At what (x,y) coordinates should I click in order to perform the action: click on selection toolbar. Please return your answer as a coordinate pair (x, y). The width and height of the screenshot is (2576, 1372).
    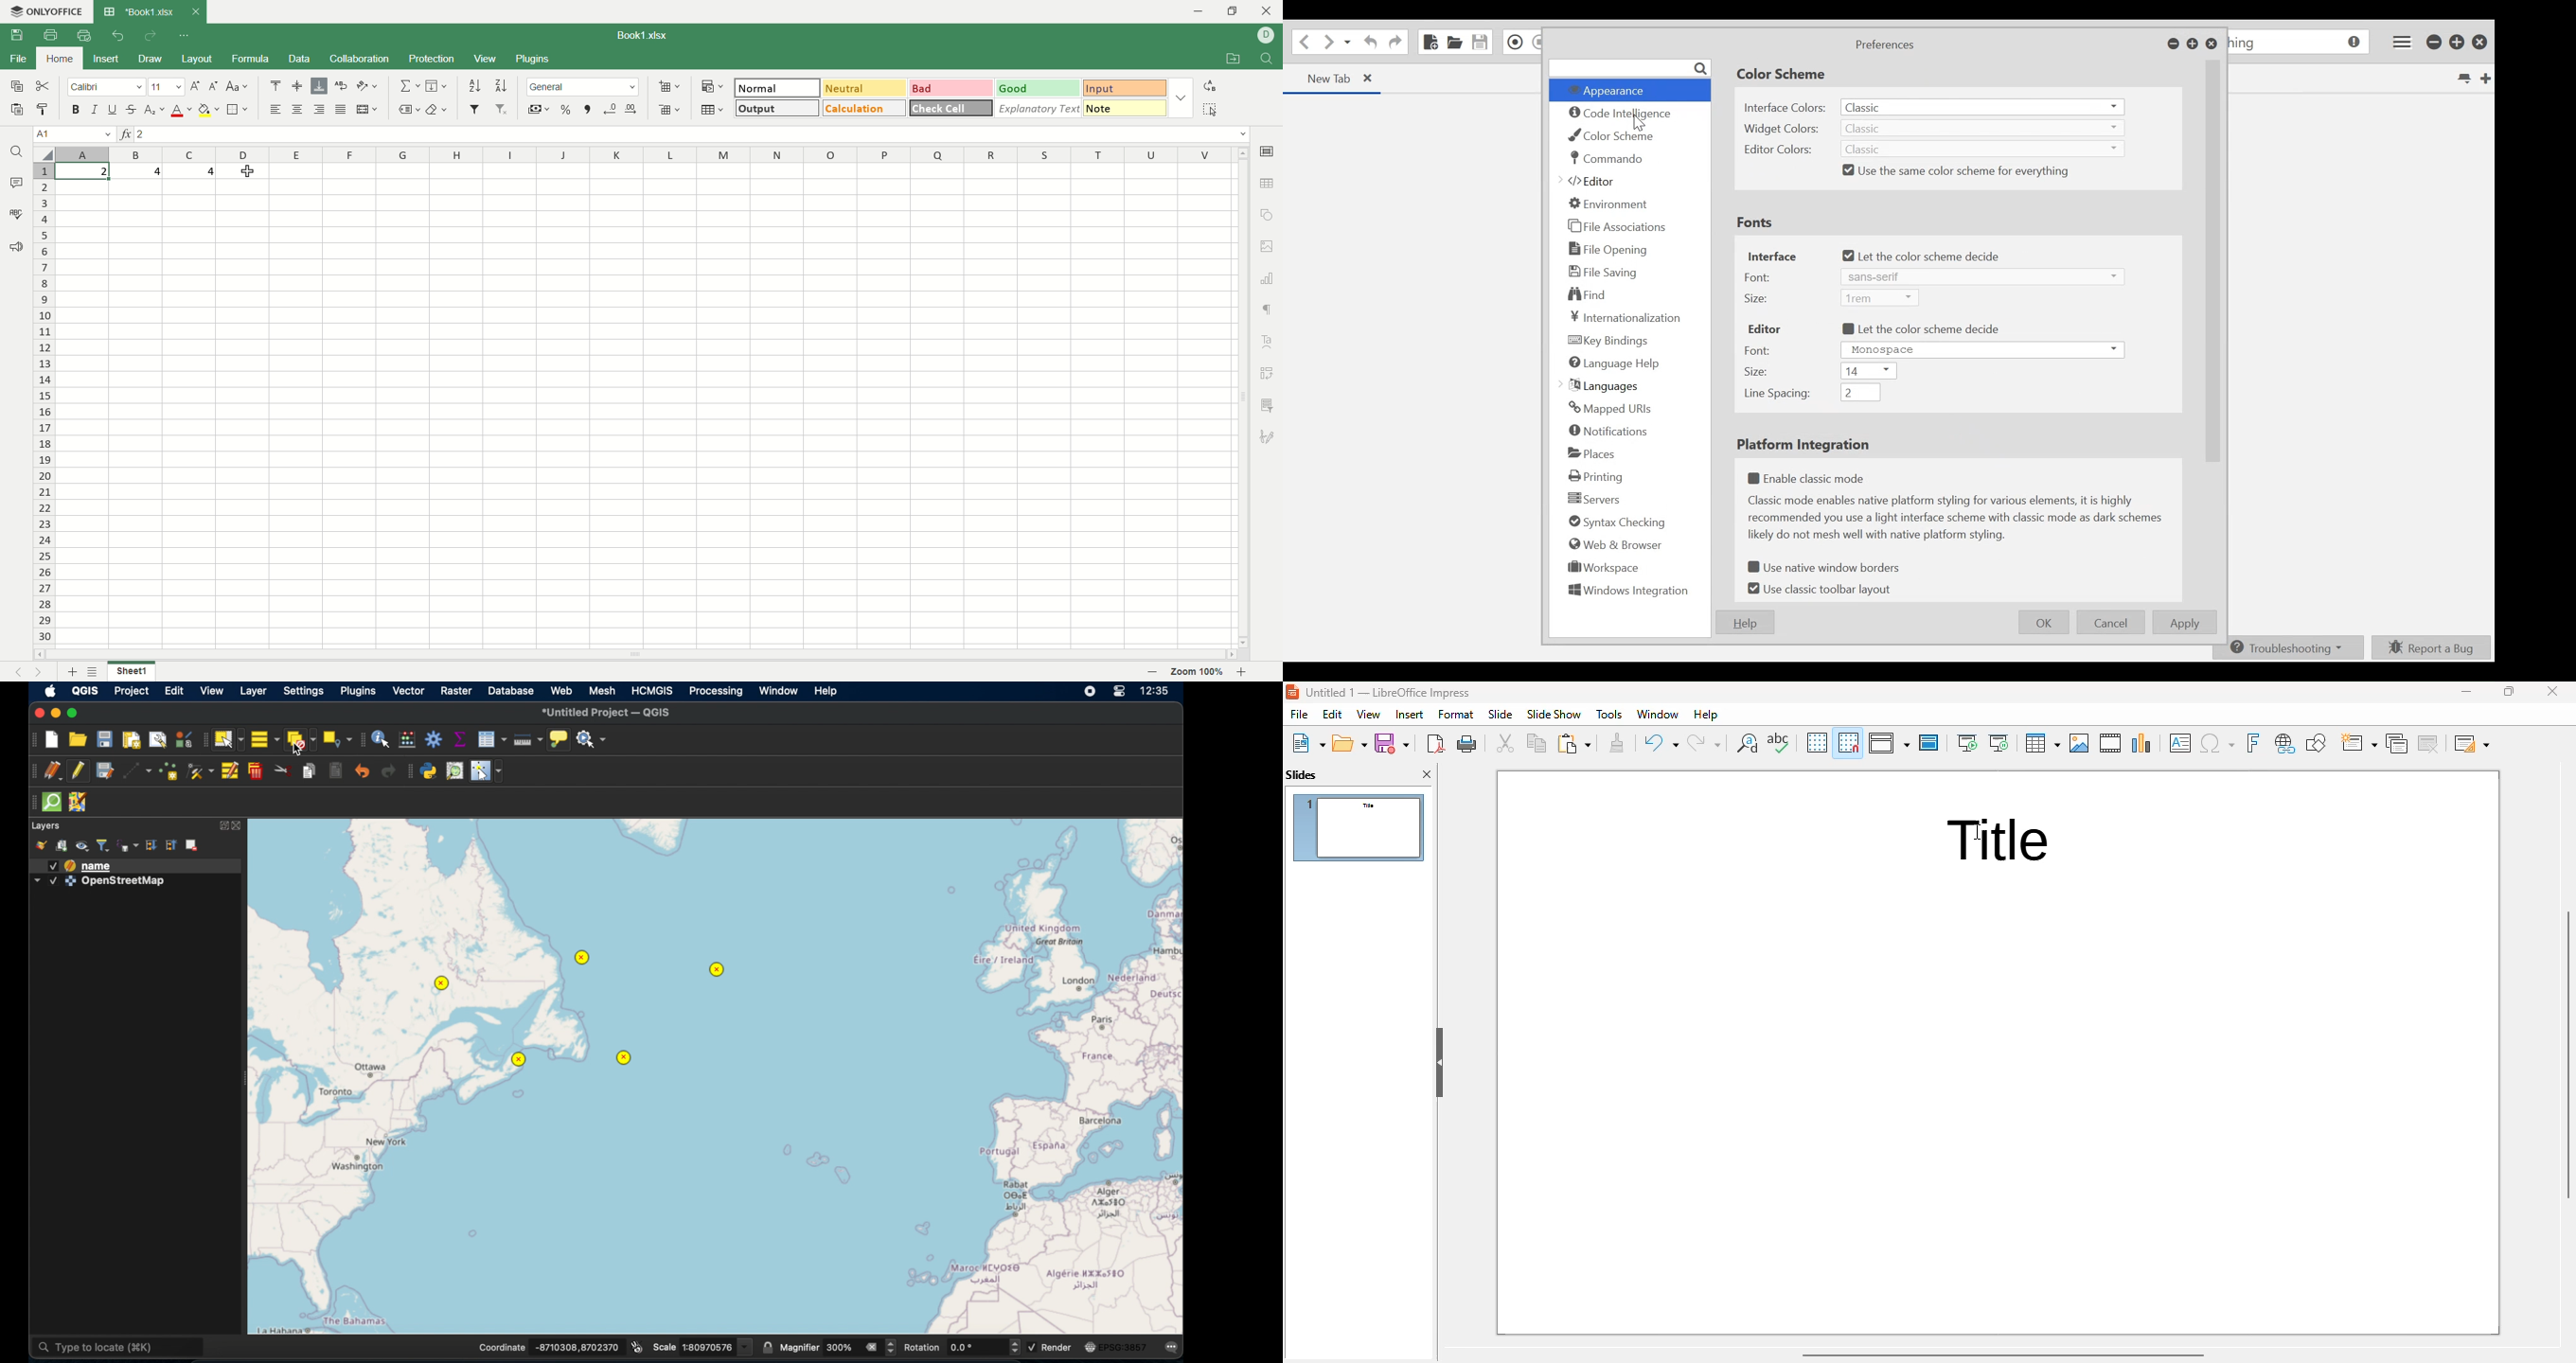
    Looking at the image, I should click on (204, 741).